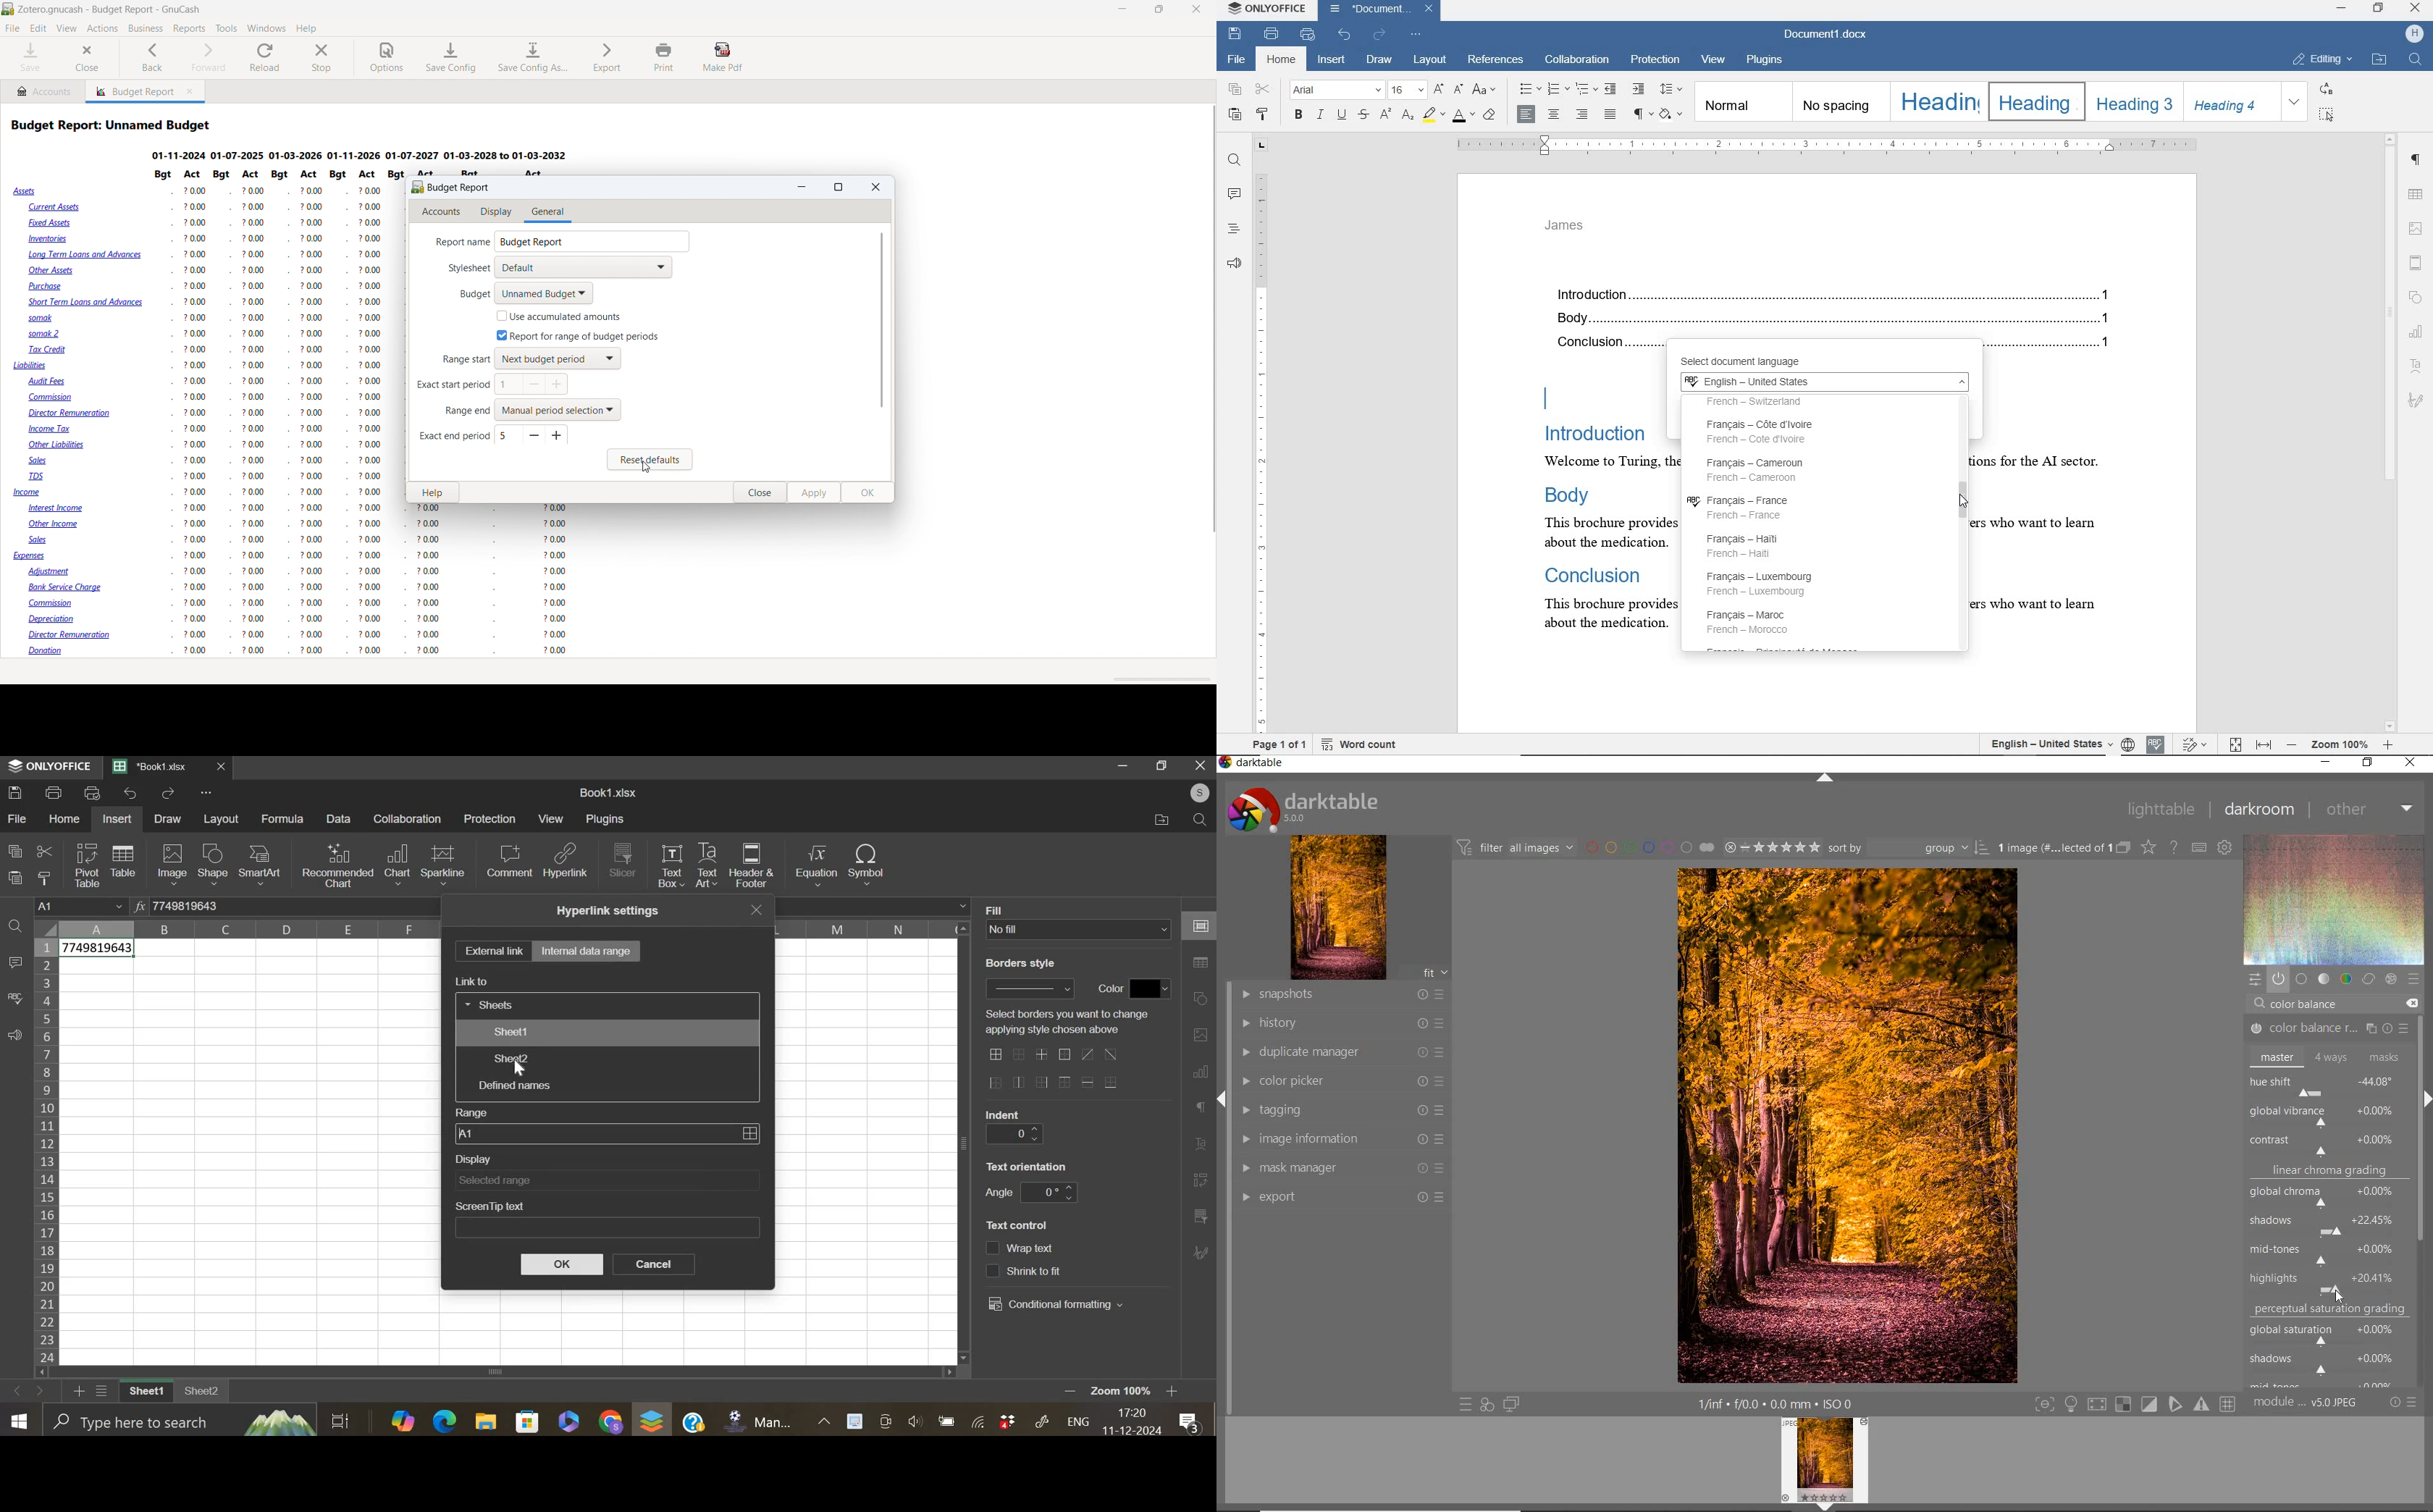 The width and height of the screenshot is (2436, 1512). I want to click on print preview, so click(92, 792).